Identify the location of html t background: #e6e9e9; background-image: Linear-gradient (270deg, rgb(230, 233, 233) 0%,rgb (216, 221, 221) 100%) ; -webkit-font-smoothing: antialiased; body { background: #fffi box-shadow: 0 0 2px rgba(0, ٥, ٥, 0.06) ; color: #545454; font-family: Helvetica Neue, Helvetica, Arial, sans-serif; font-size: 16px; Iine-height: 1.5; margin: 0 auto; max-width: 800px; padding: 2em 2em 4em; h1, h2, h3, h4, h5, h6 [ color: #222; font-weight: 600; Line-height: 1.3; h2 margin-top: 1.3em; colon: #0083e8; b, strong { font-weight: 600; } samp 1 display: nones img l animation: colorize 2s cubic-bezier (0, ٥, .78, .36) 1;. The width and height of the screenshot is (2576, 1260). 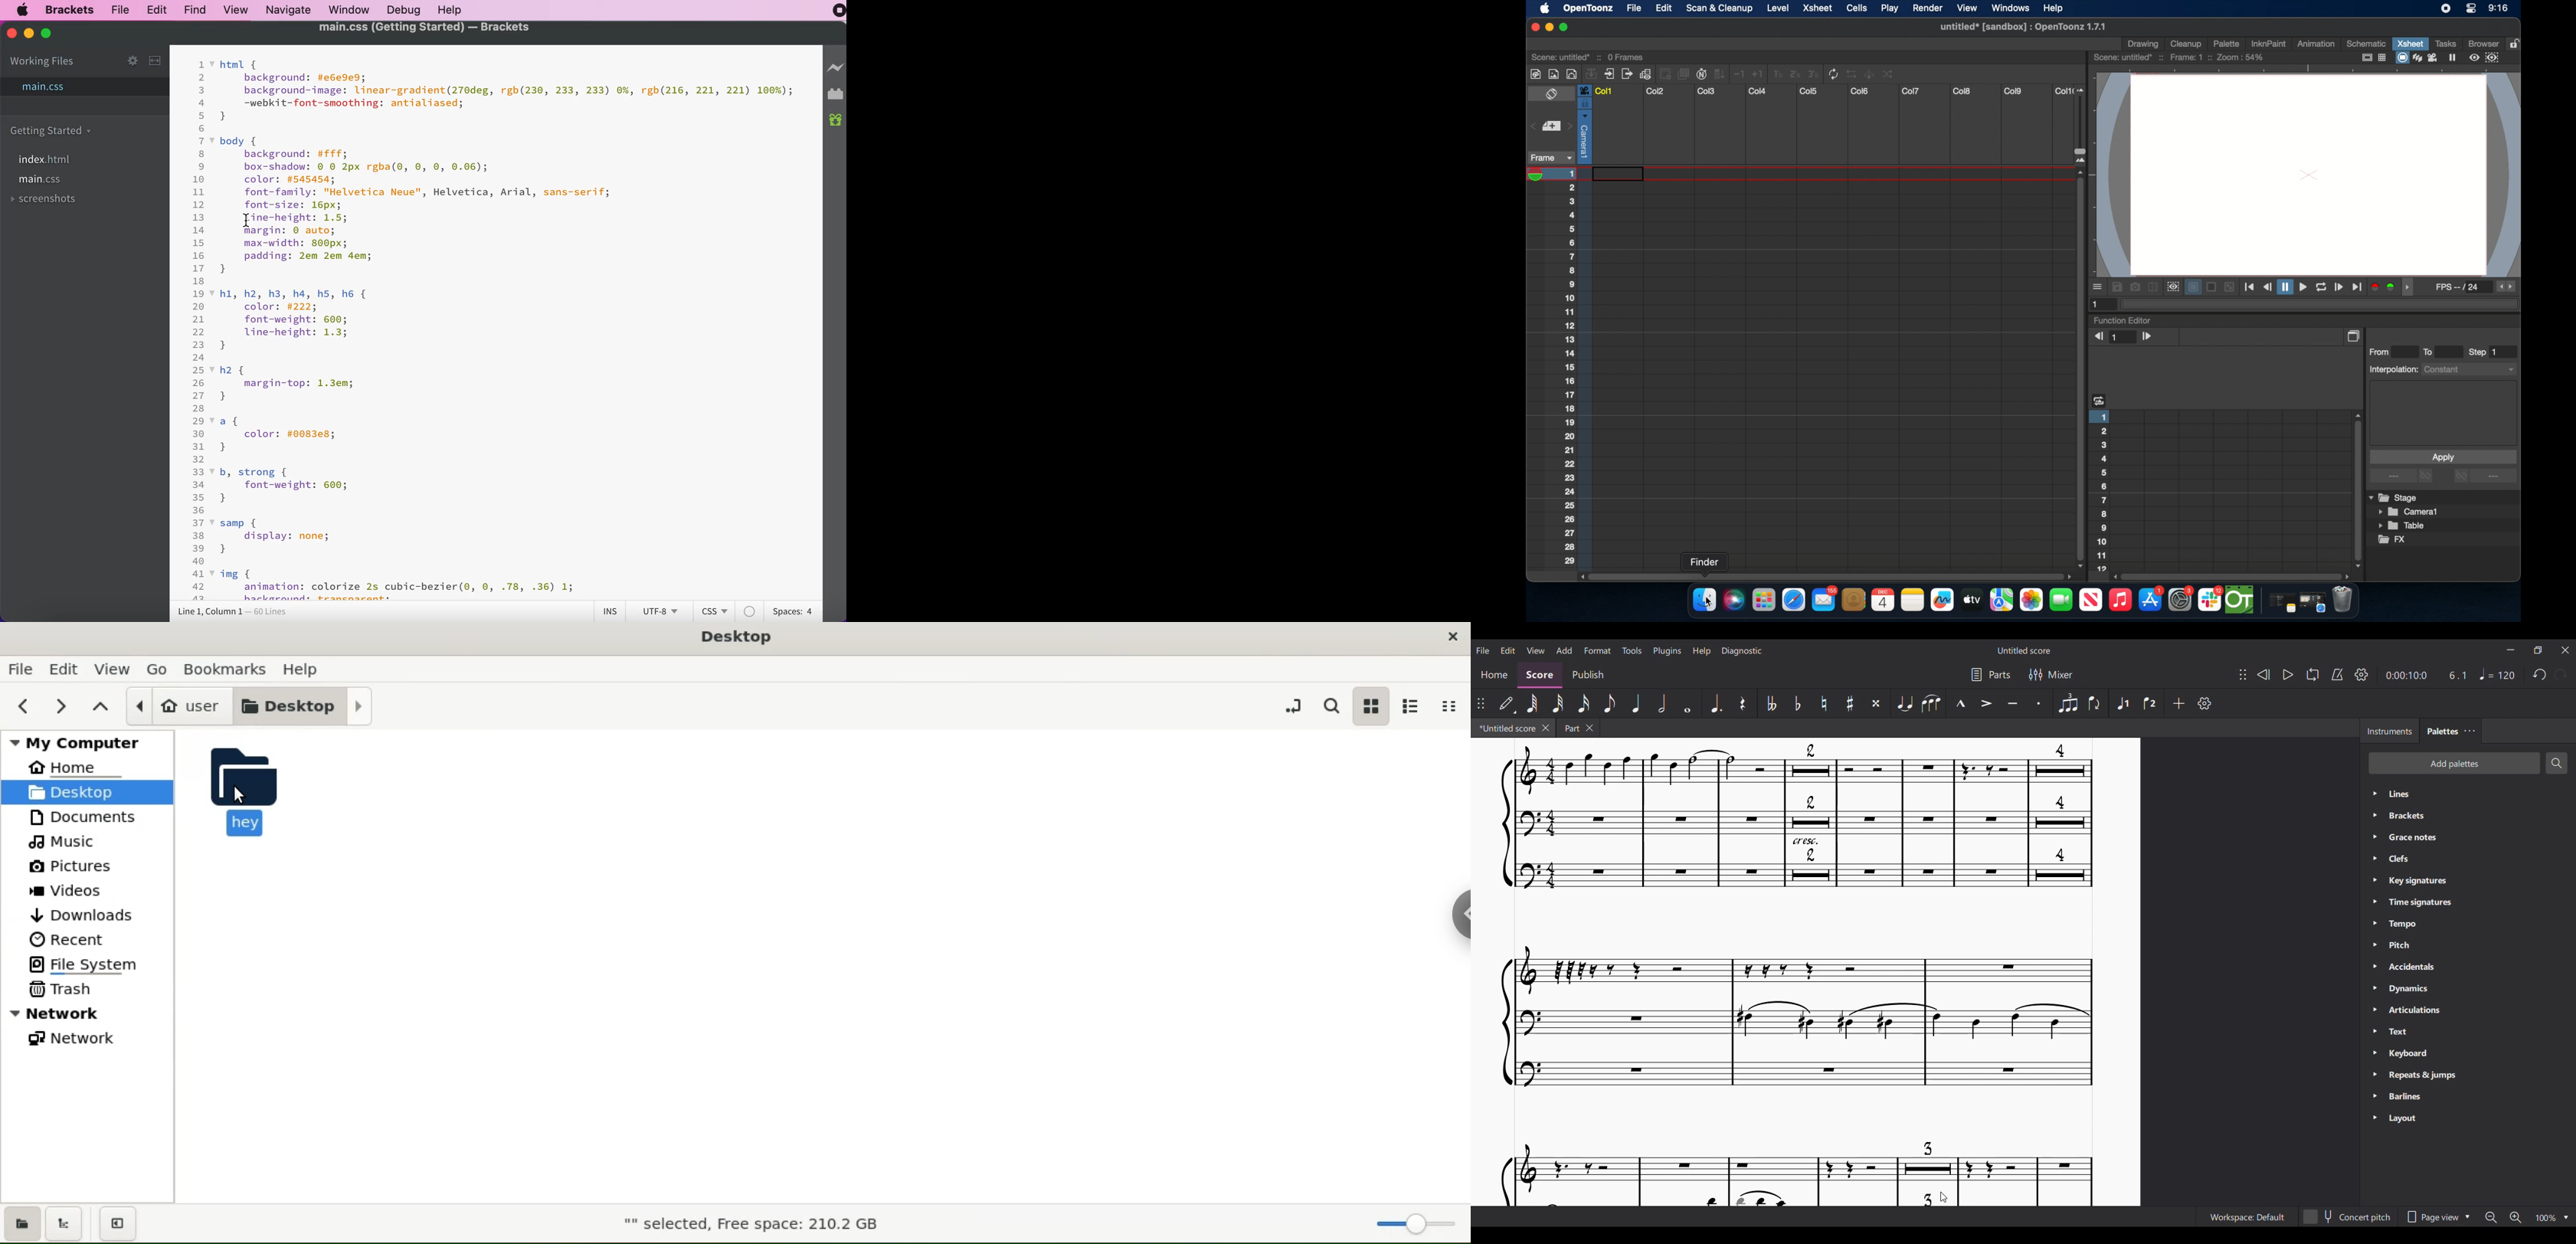
(507, 329).